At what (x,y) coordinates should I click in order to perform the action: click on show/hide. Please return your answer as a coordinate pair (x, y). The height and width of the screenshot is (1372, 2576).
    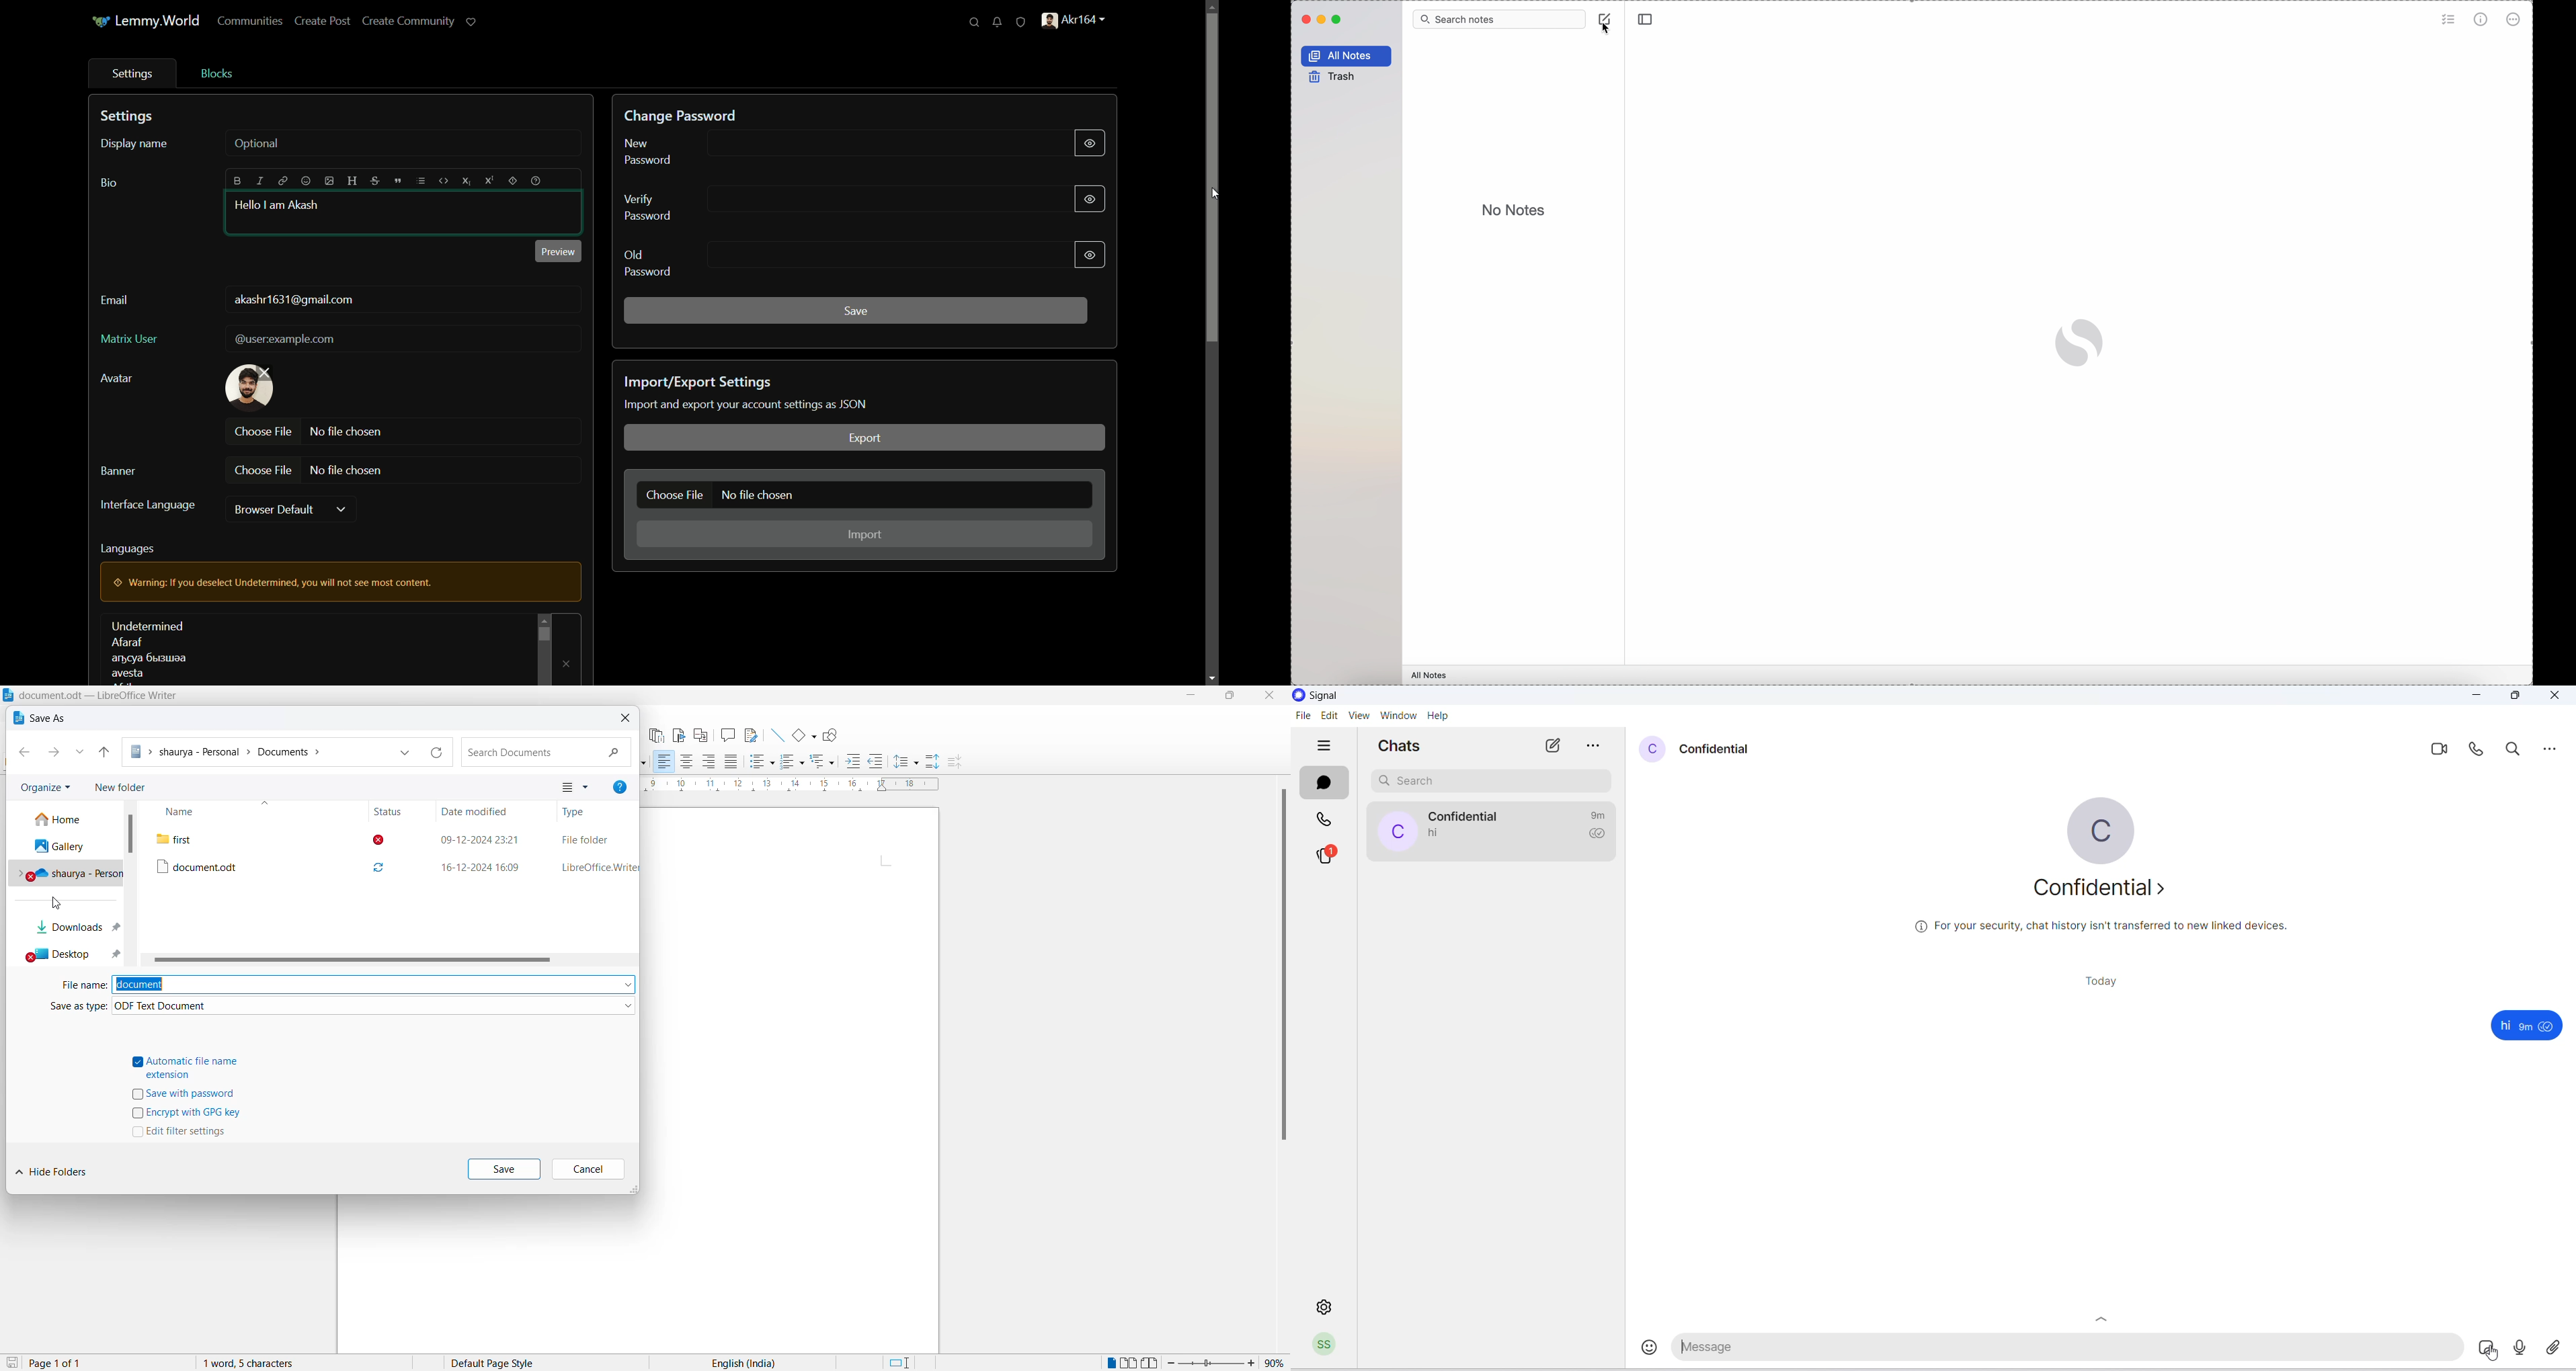
    Looking at the image, I should click on (1090, 142).